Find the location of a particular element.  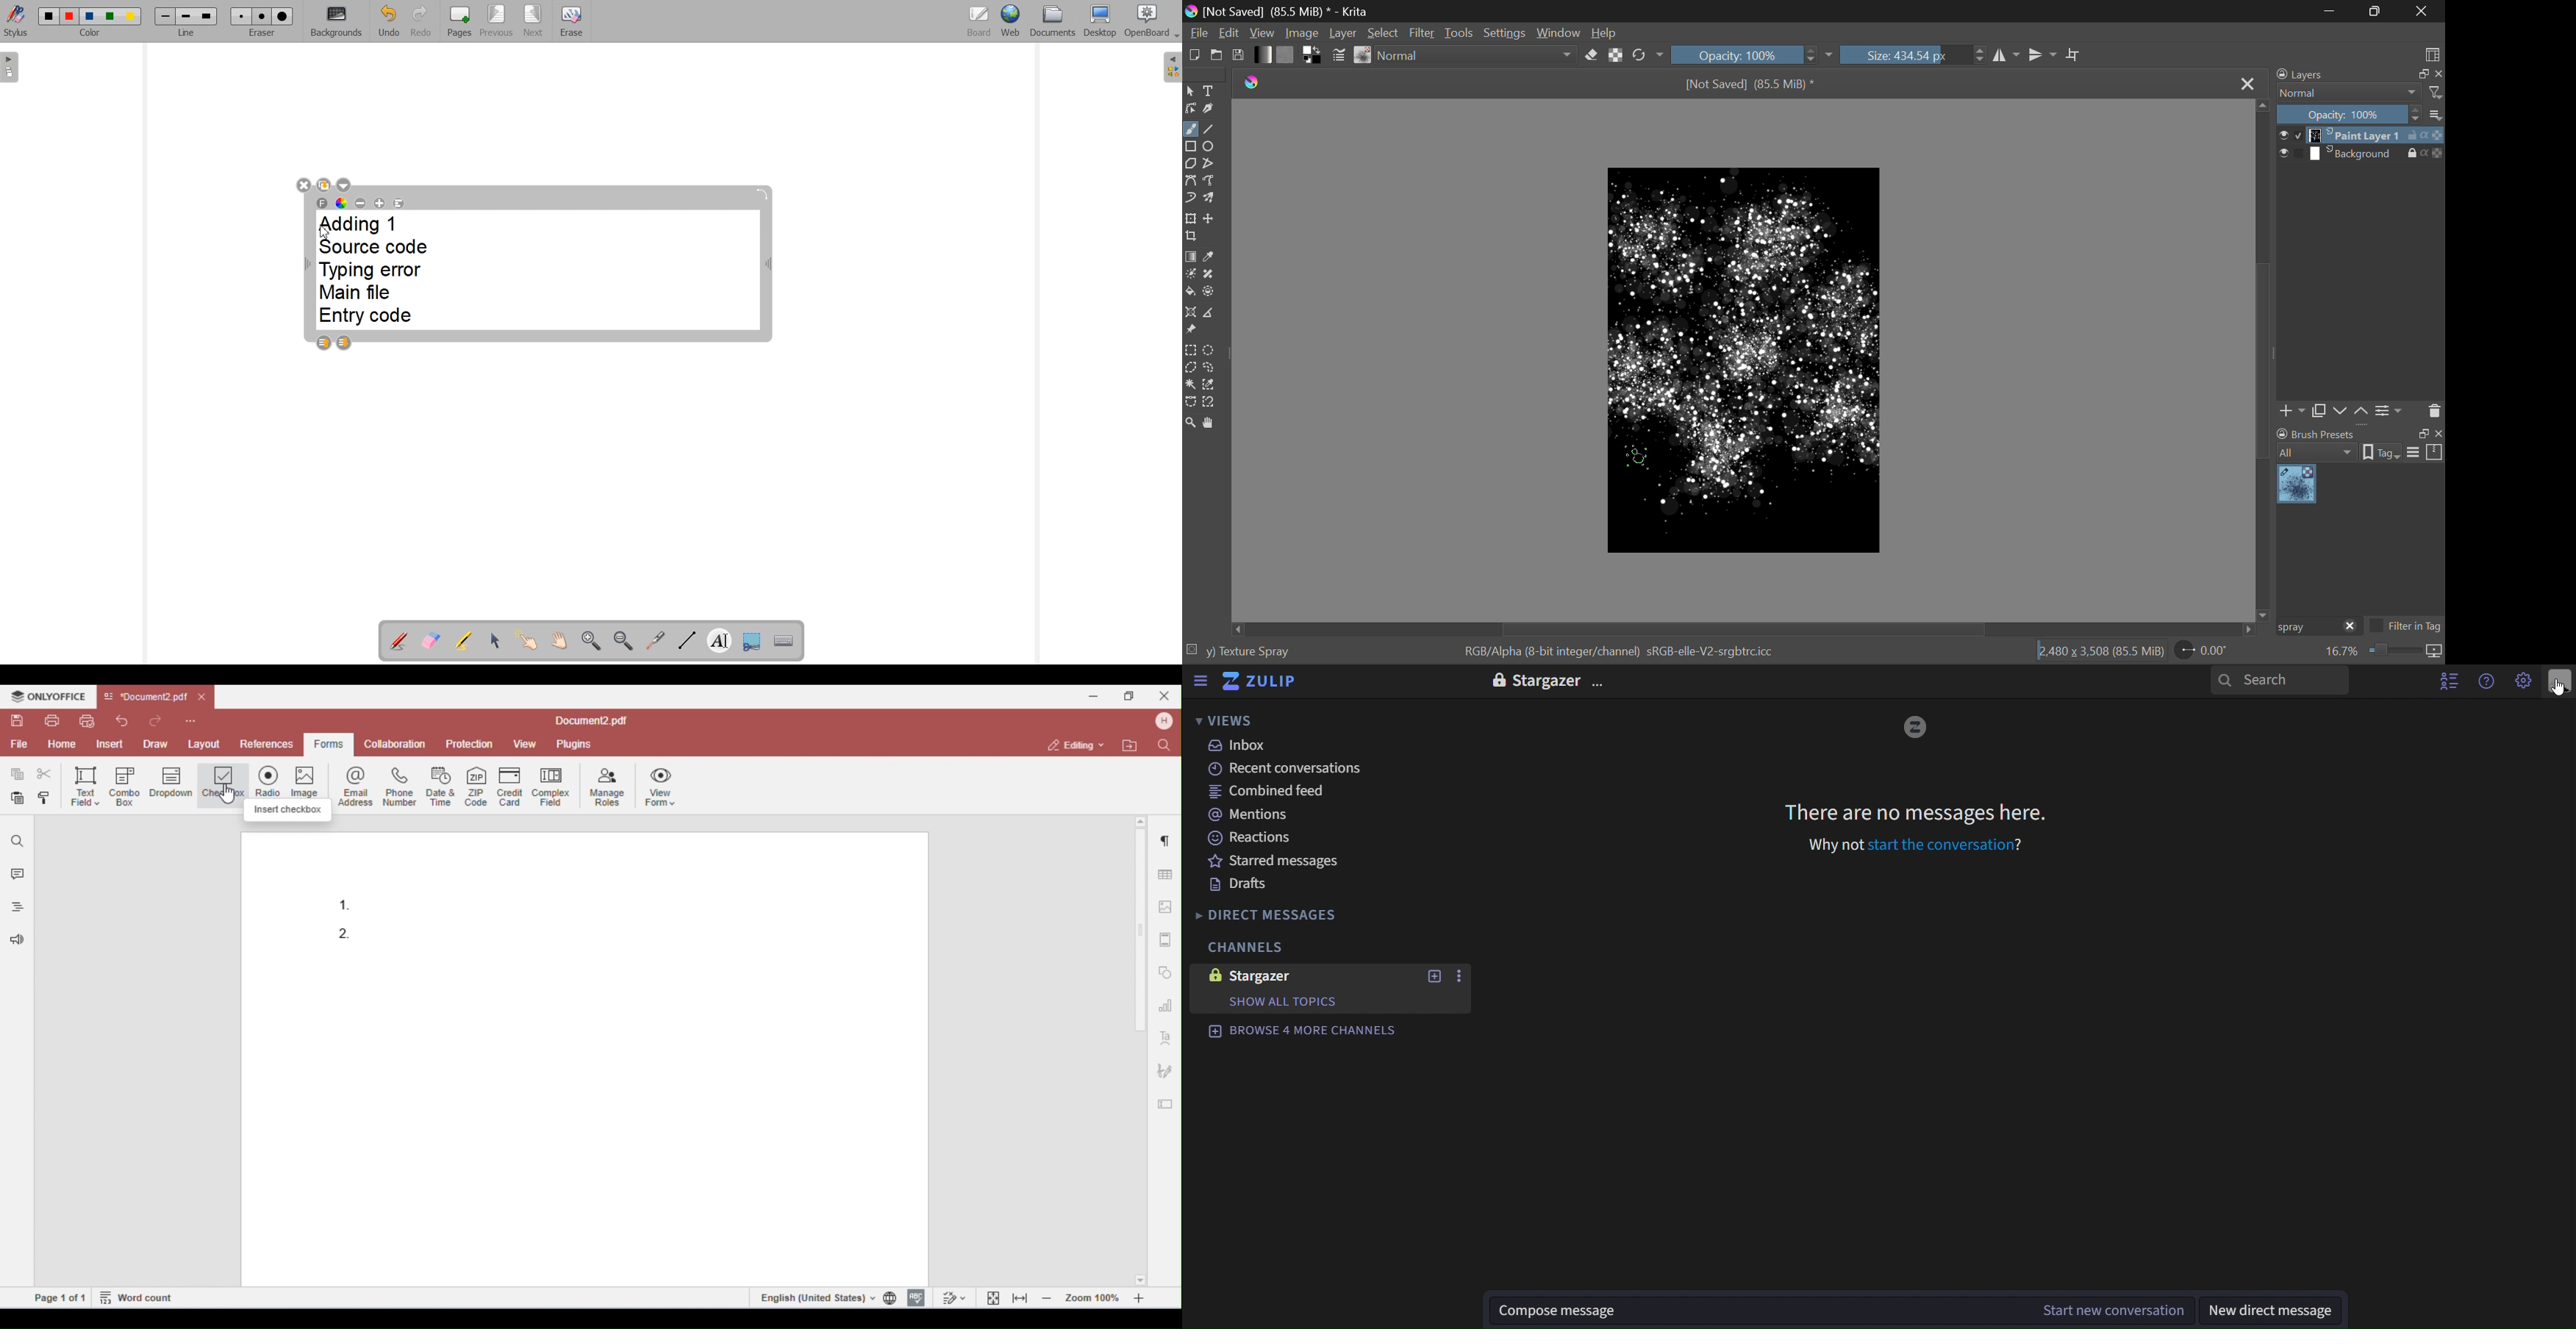

image is located at coordinates (1915, 727).